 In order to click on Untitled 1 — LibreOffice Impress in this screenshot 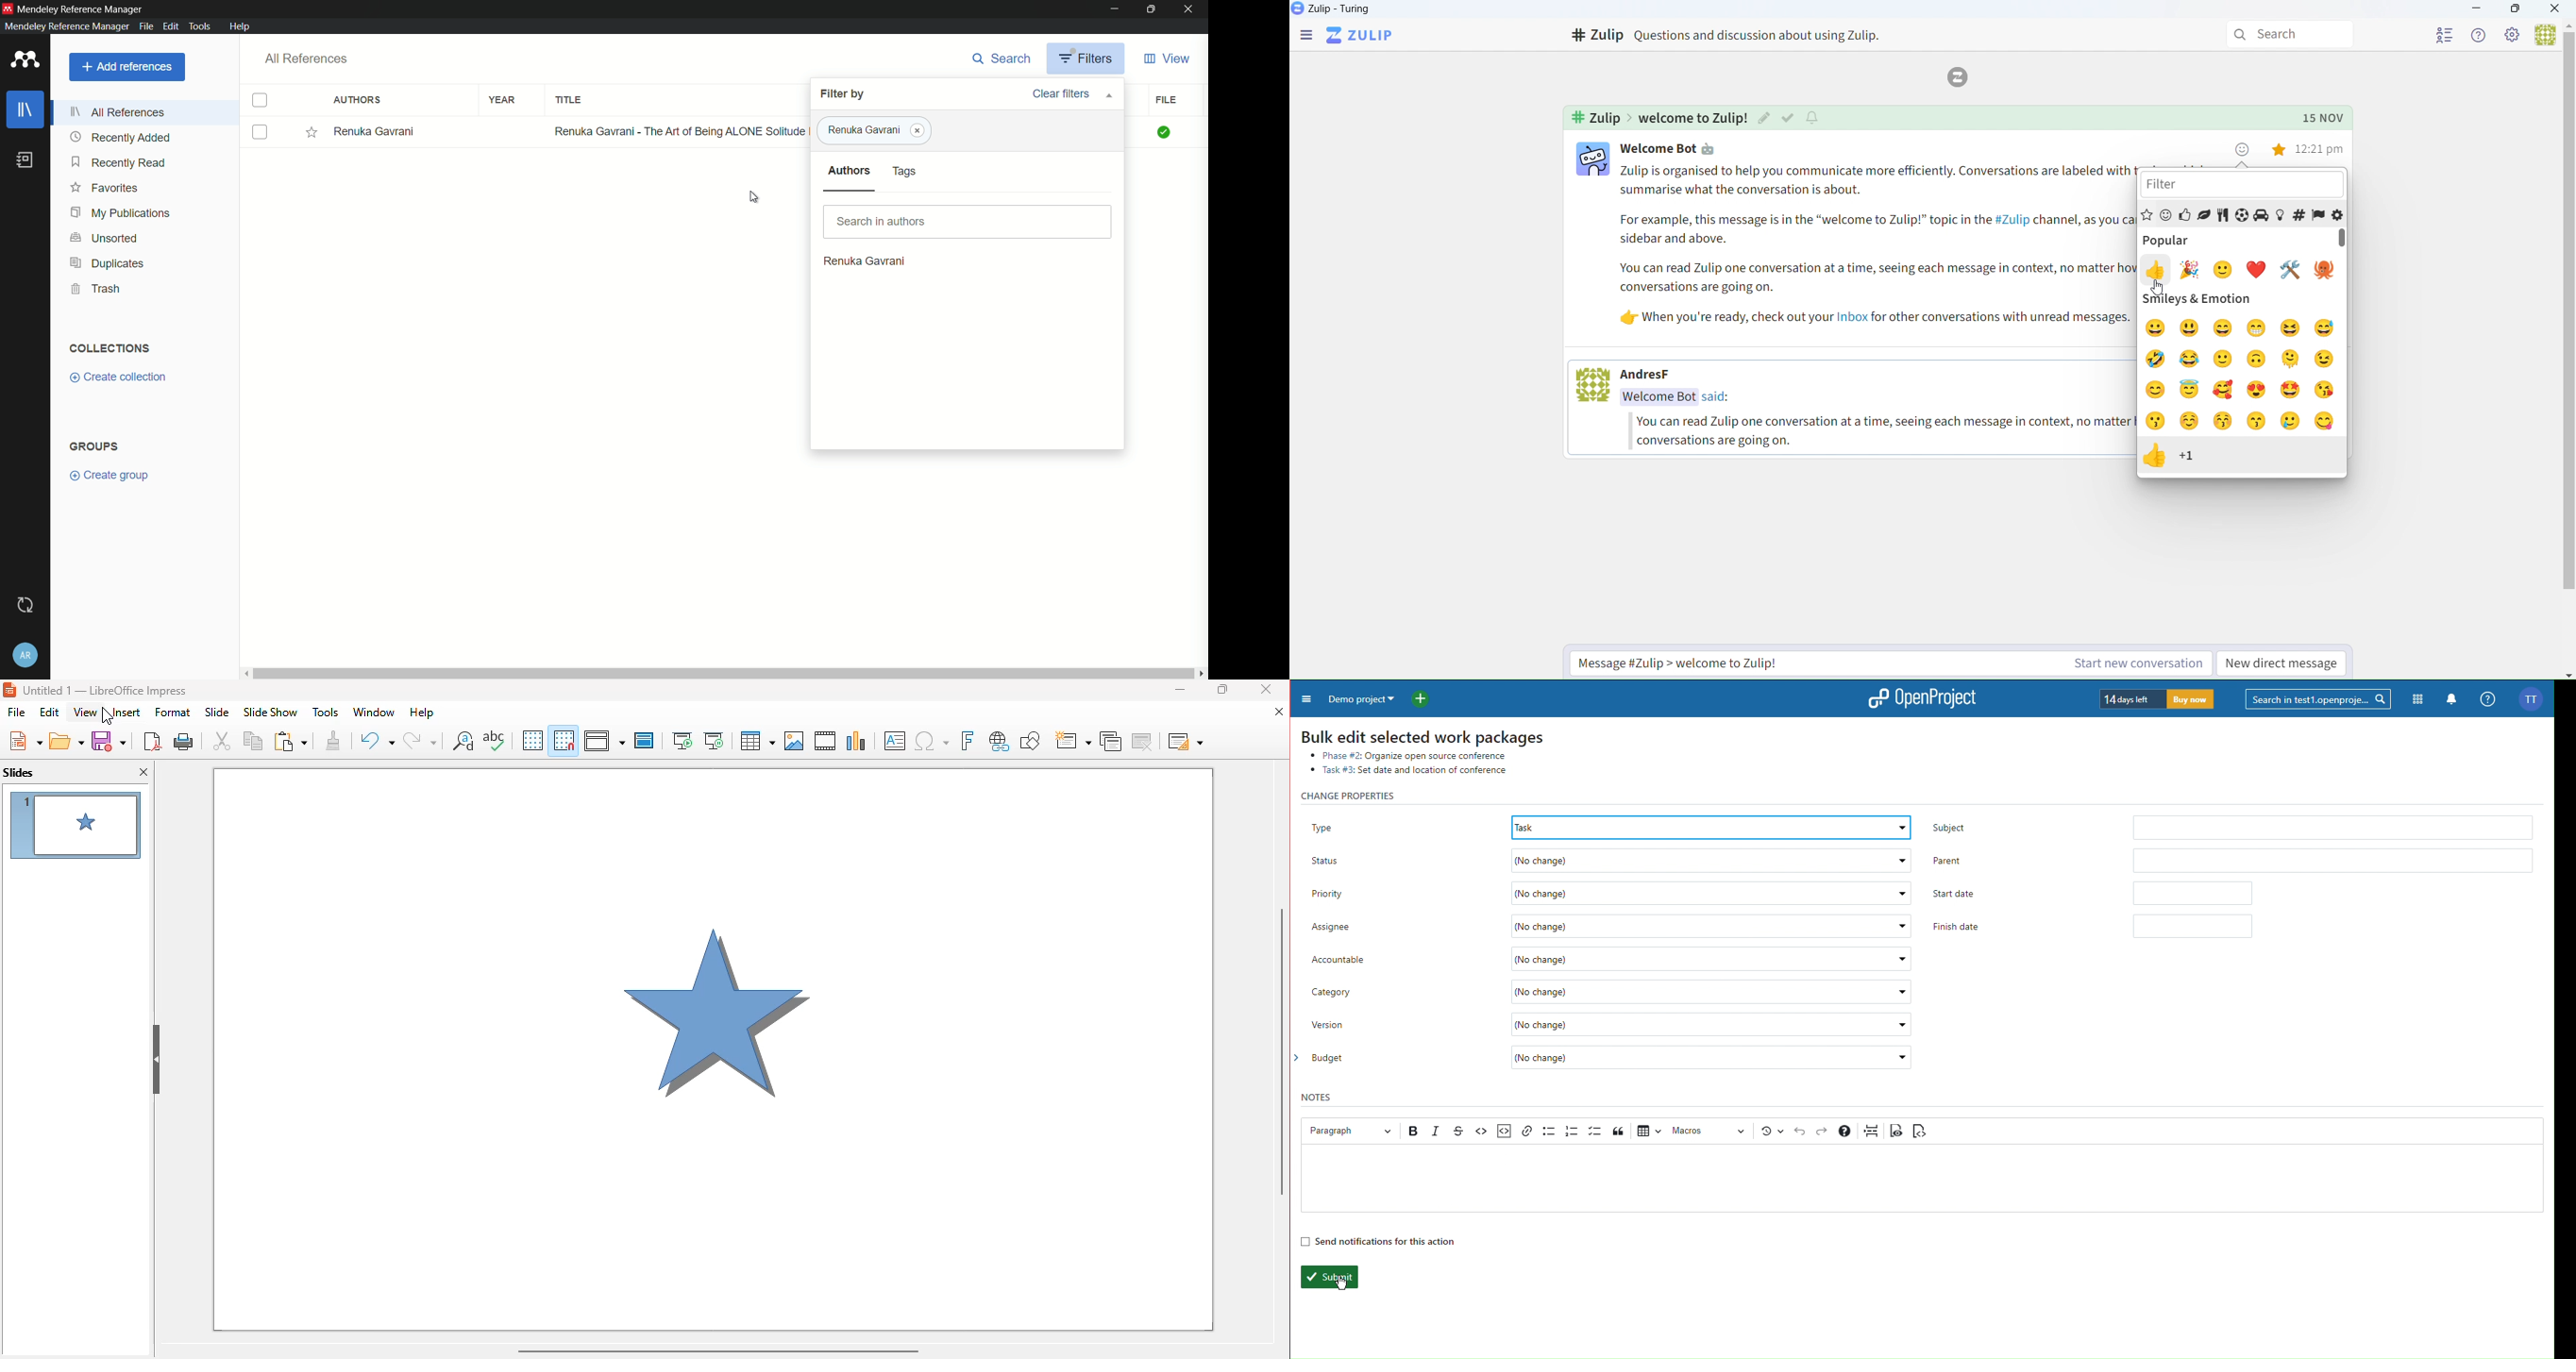, I will do `click(113, 691)`.